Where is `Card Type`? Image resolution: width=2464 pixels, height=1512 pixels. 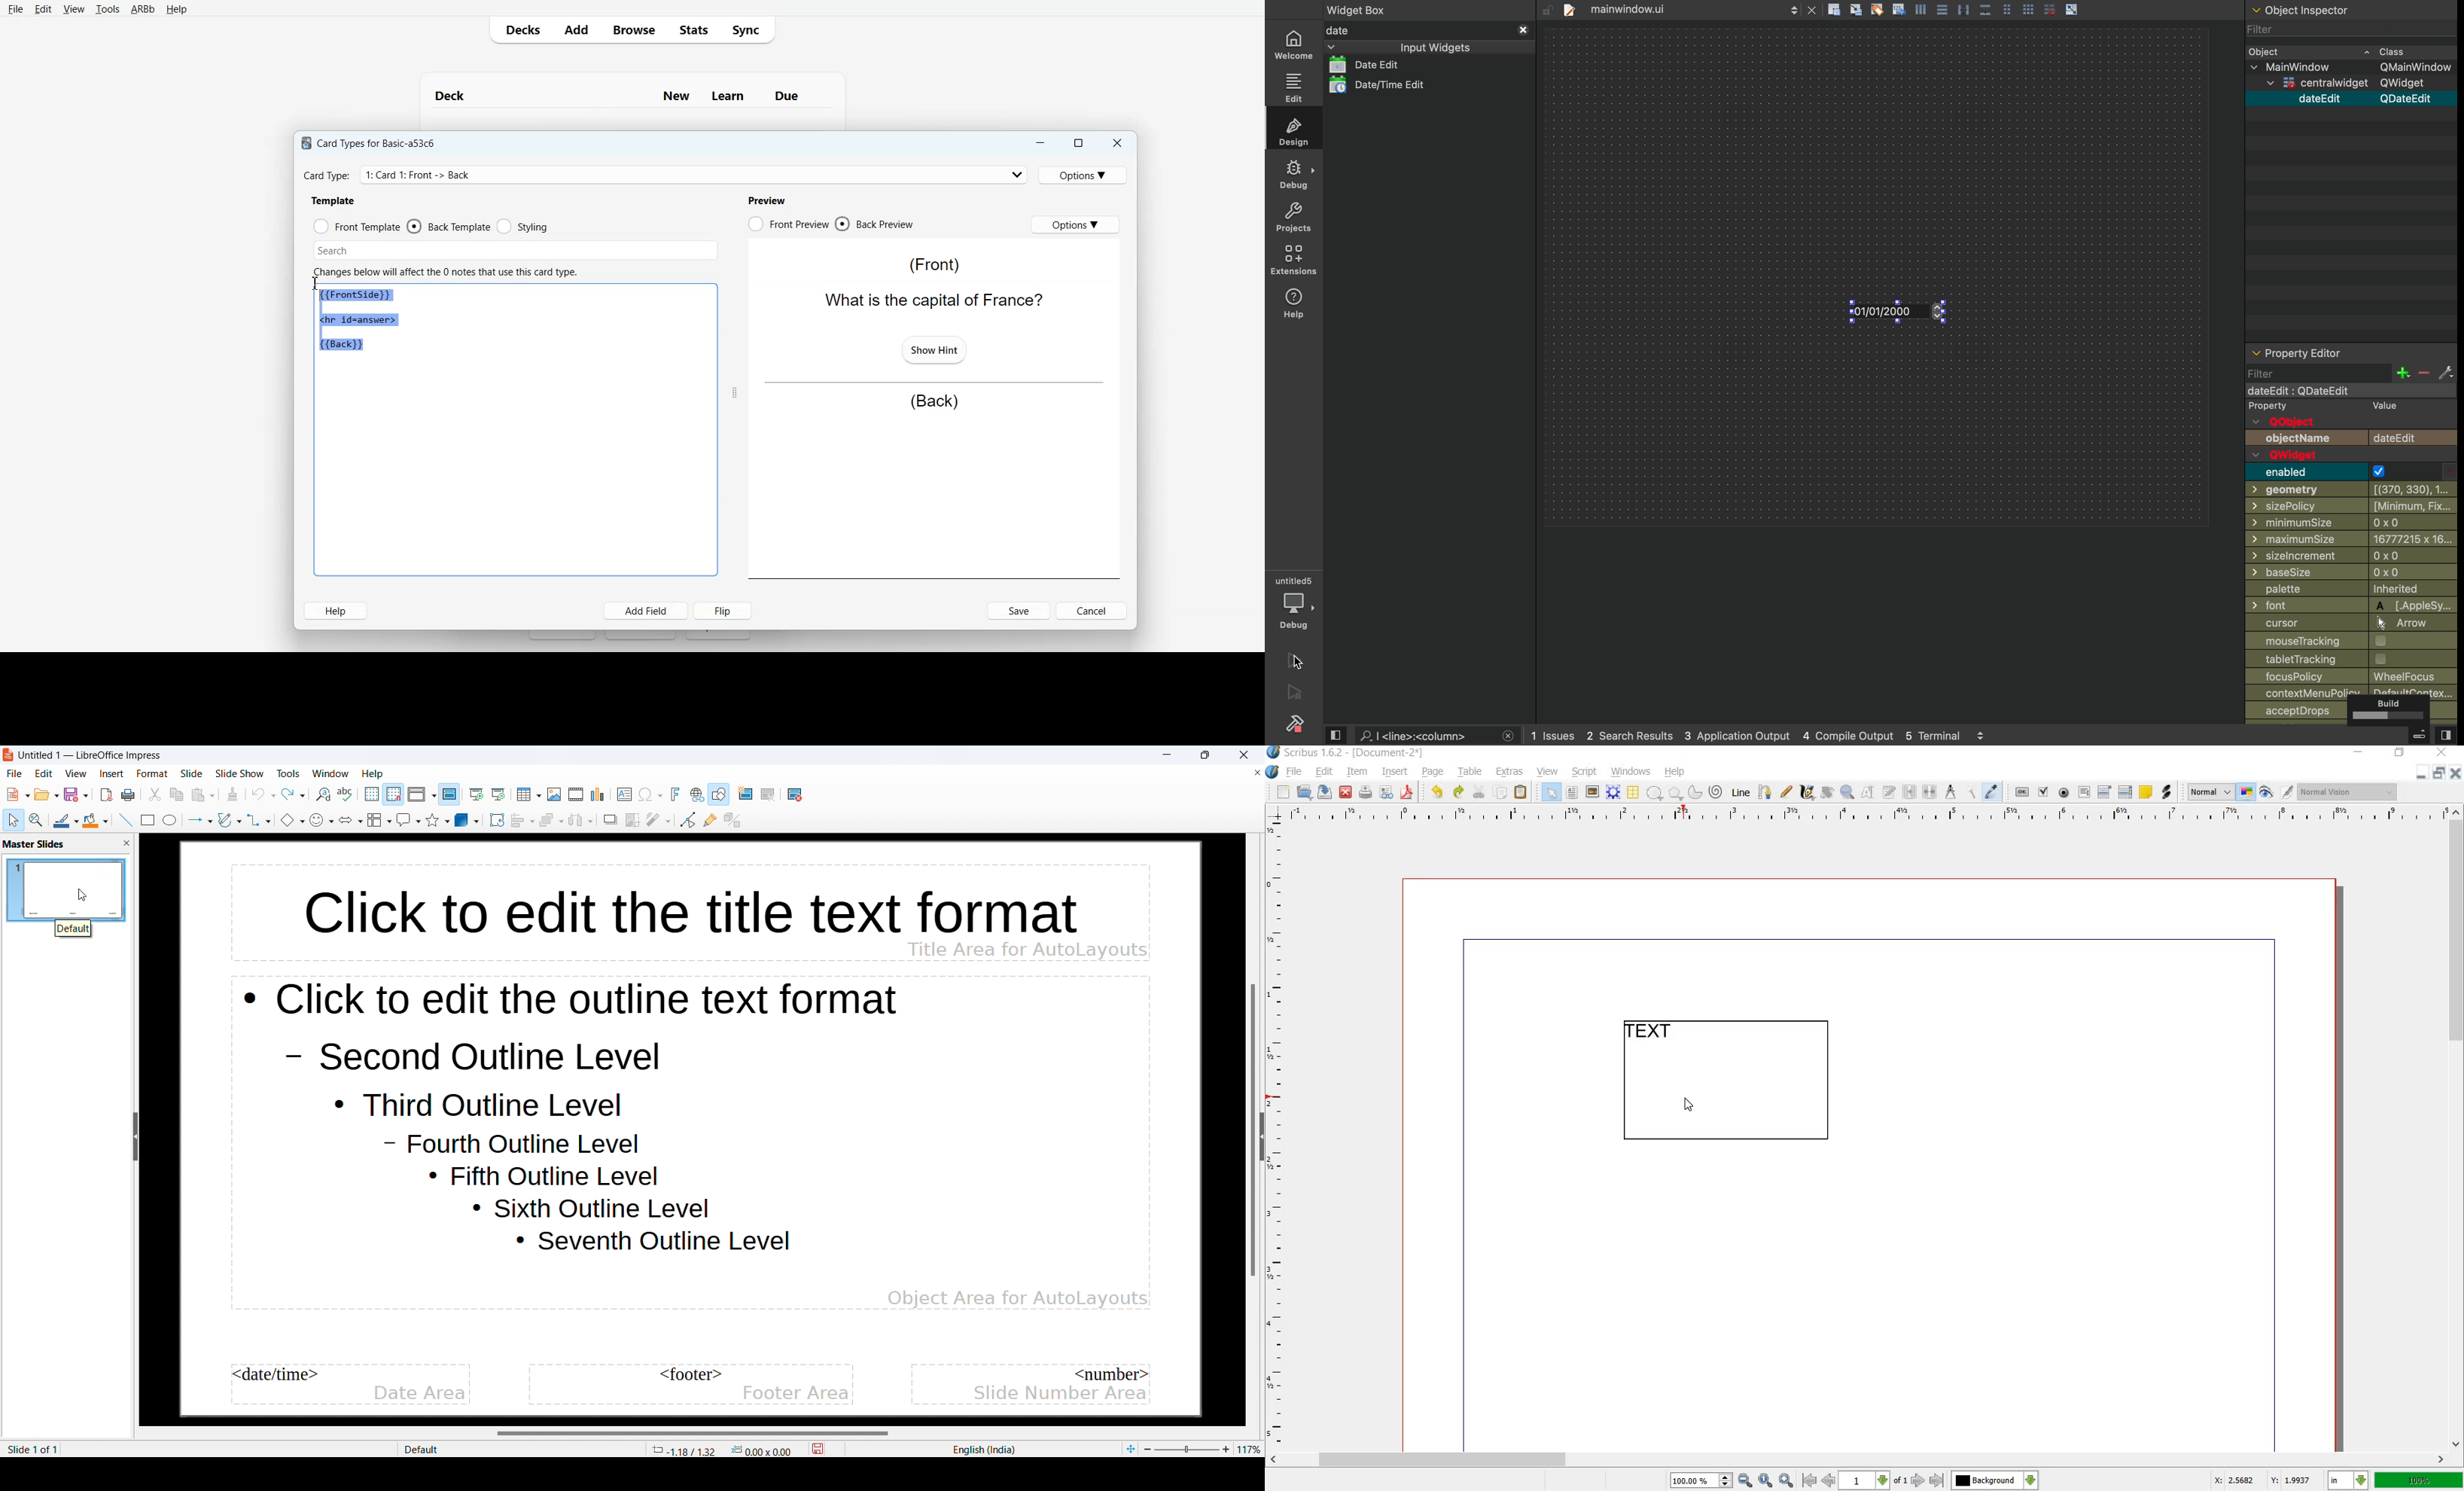
Card Type is located at coordinates (666, 175).